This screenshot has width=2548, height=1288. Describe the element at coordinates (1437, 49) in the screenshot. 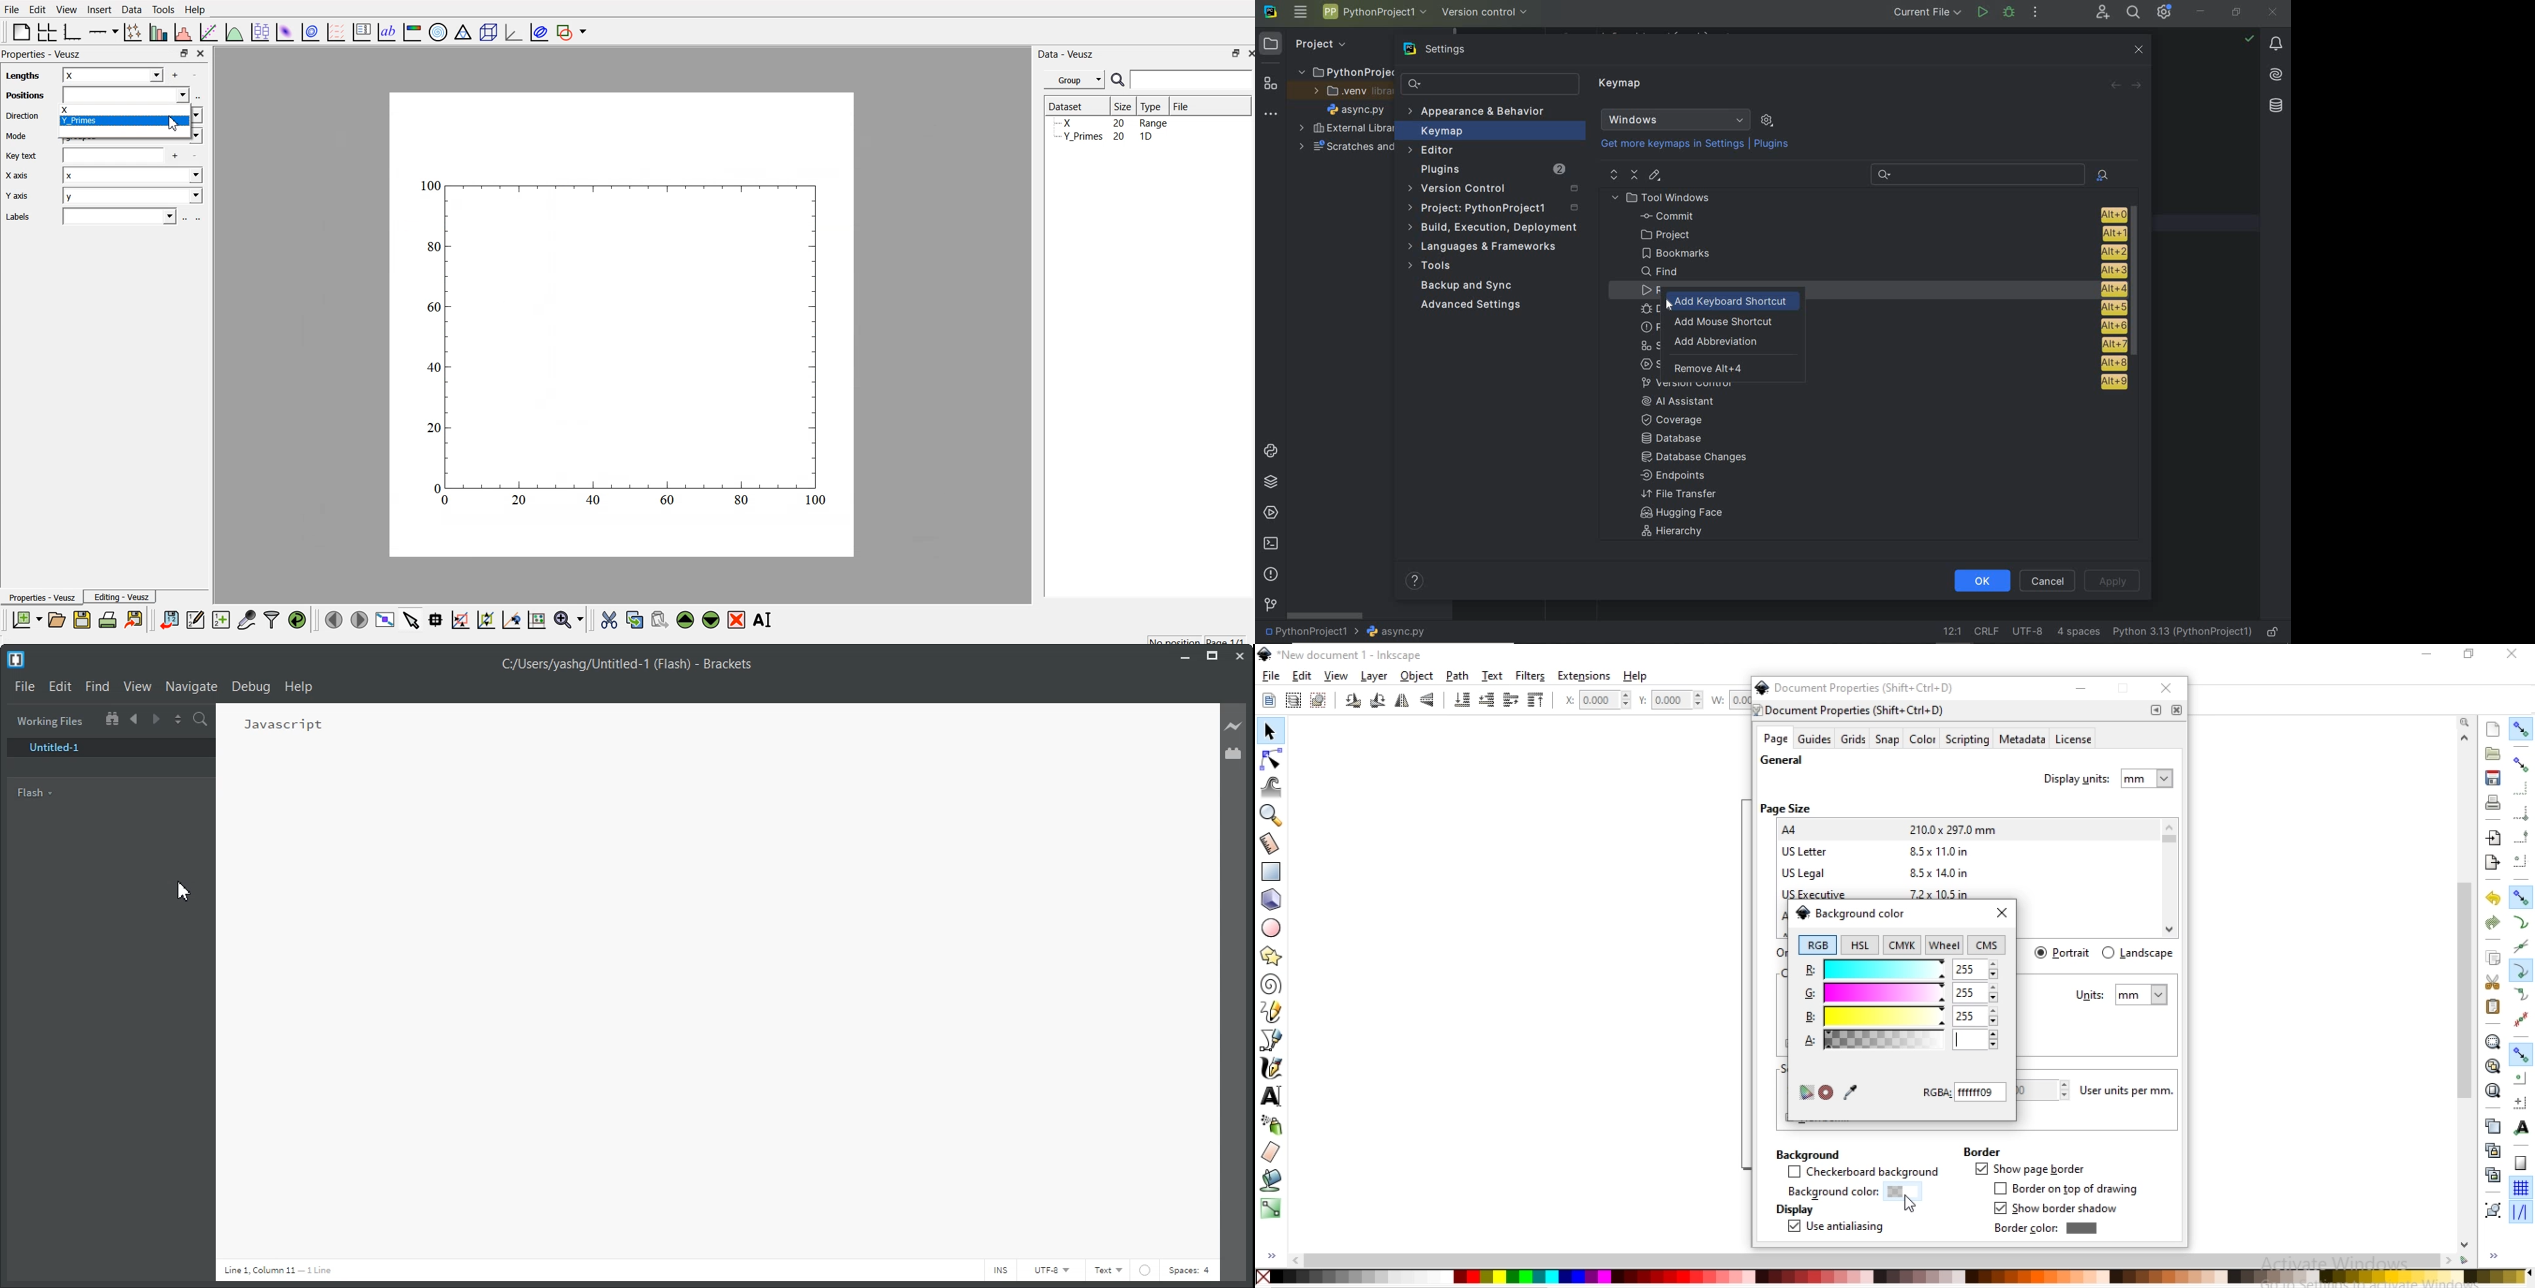

I see `settings` at that location.